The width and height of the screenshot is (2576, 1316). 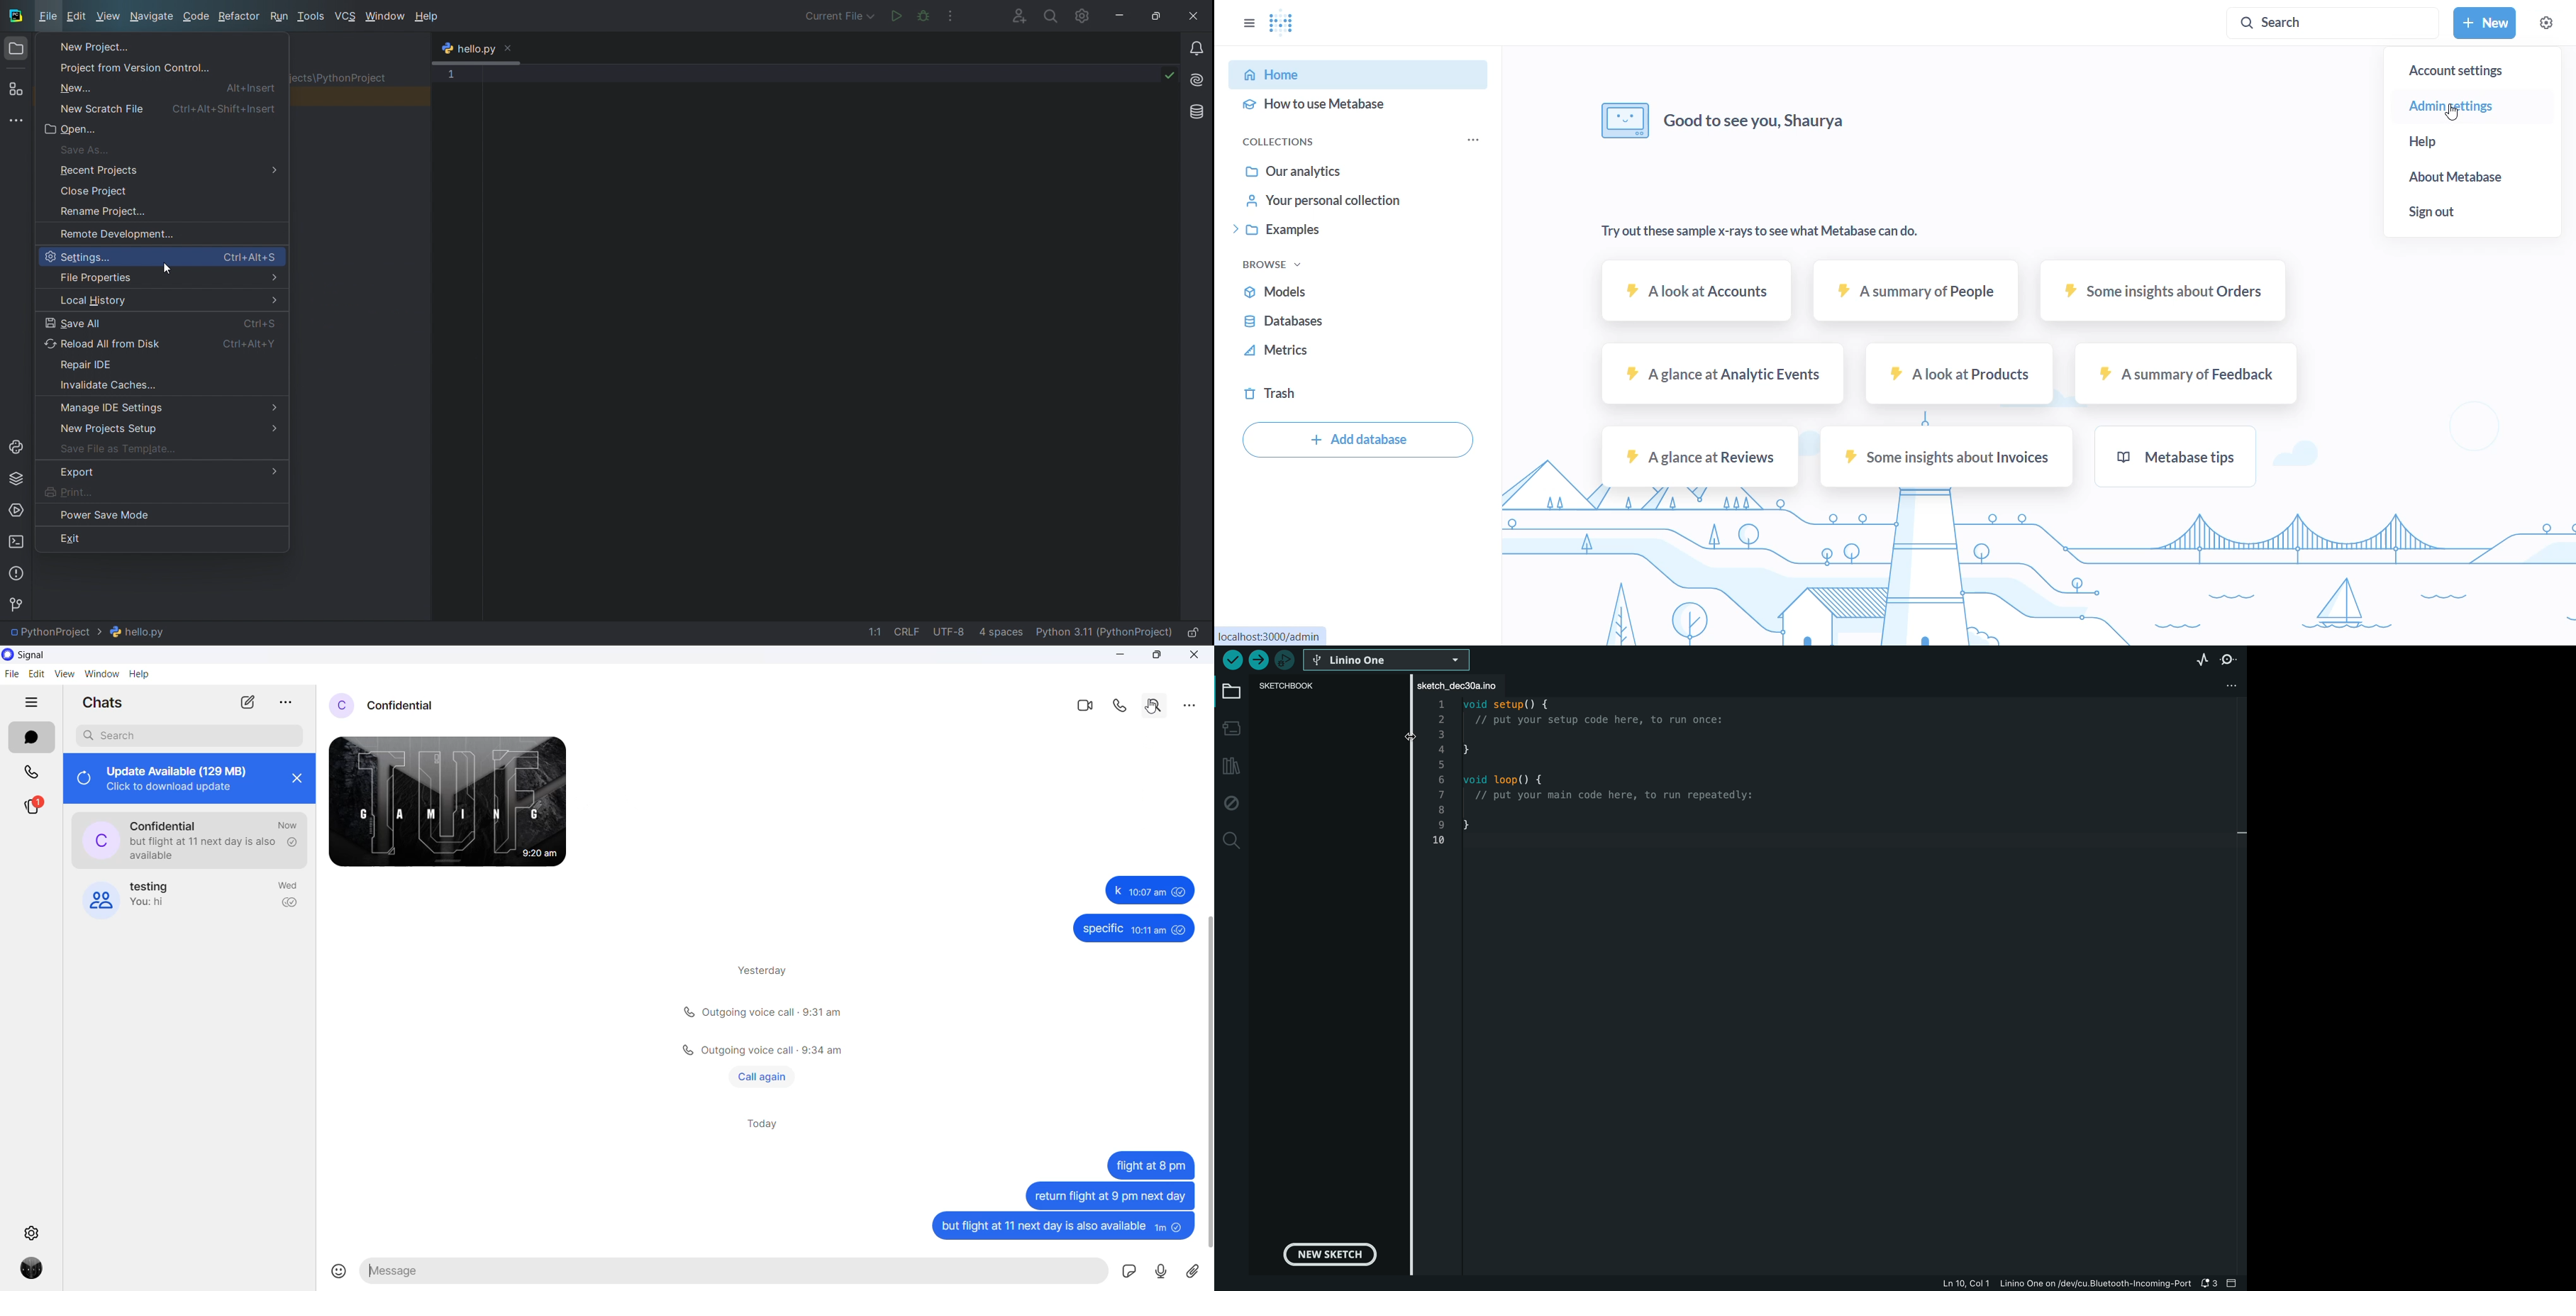 I want to click on lock, so click(x=1192, y=636).